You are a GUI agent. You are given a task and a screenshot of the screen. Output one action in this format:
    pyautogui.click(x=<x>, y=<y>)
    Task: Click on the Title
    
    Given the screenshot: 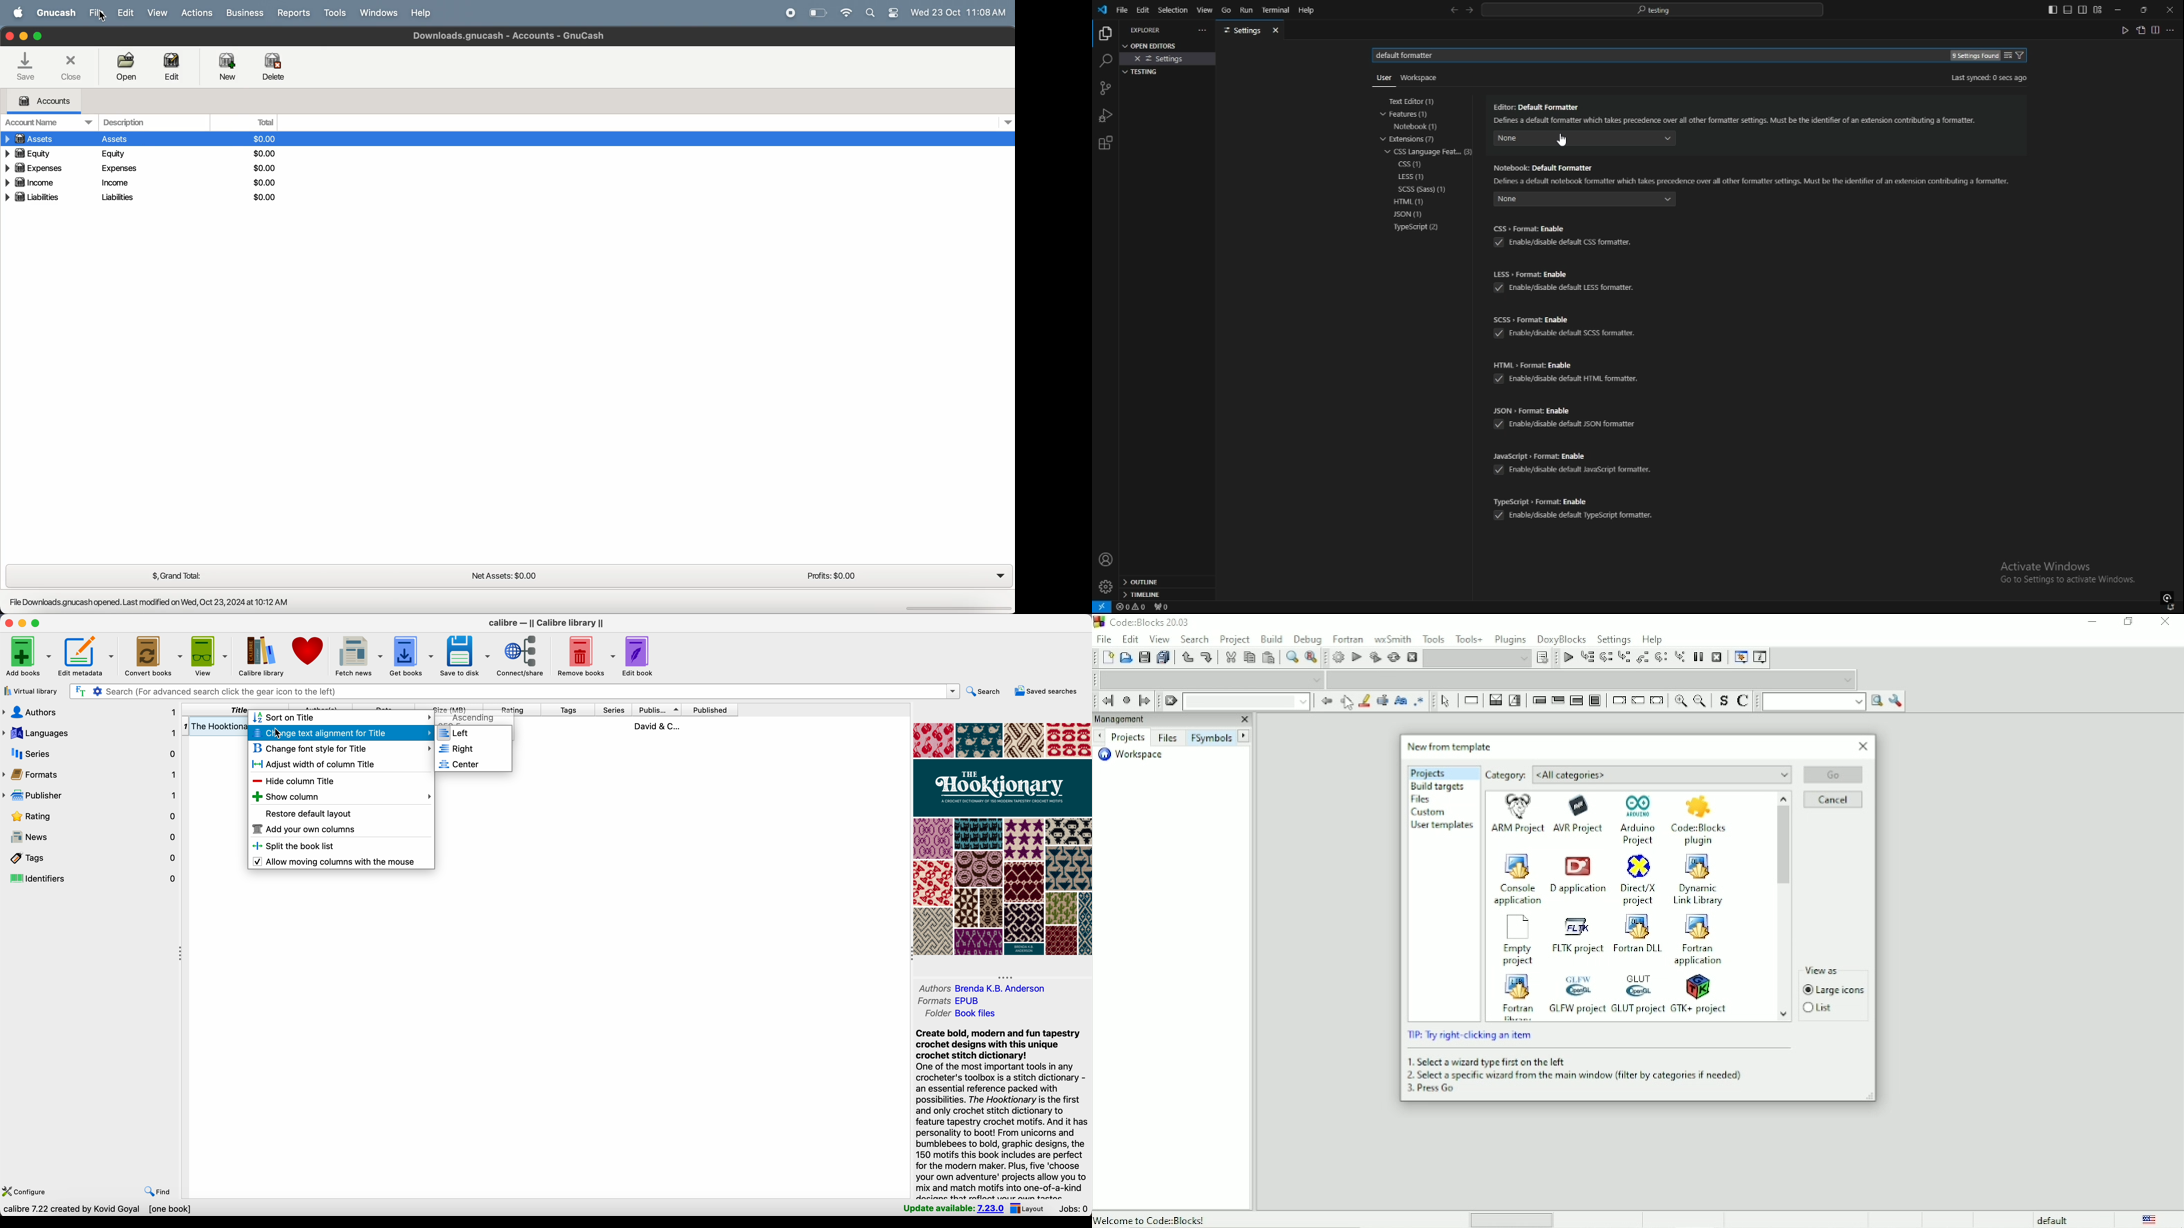 What is the action you would take?
    pyautogui.click(x=1142, y=622)
    